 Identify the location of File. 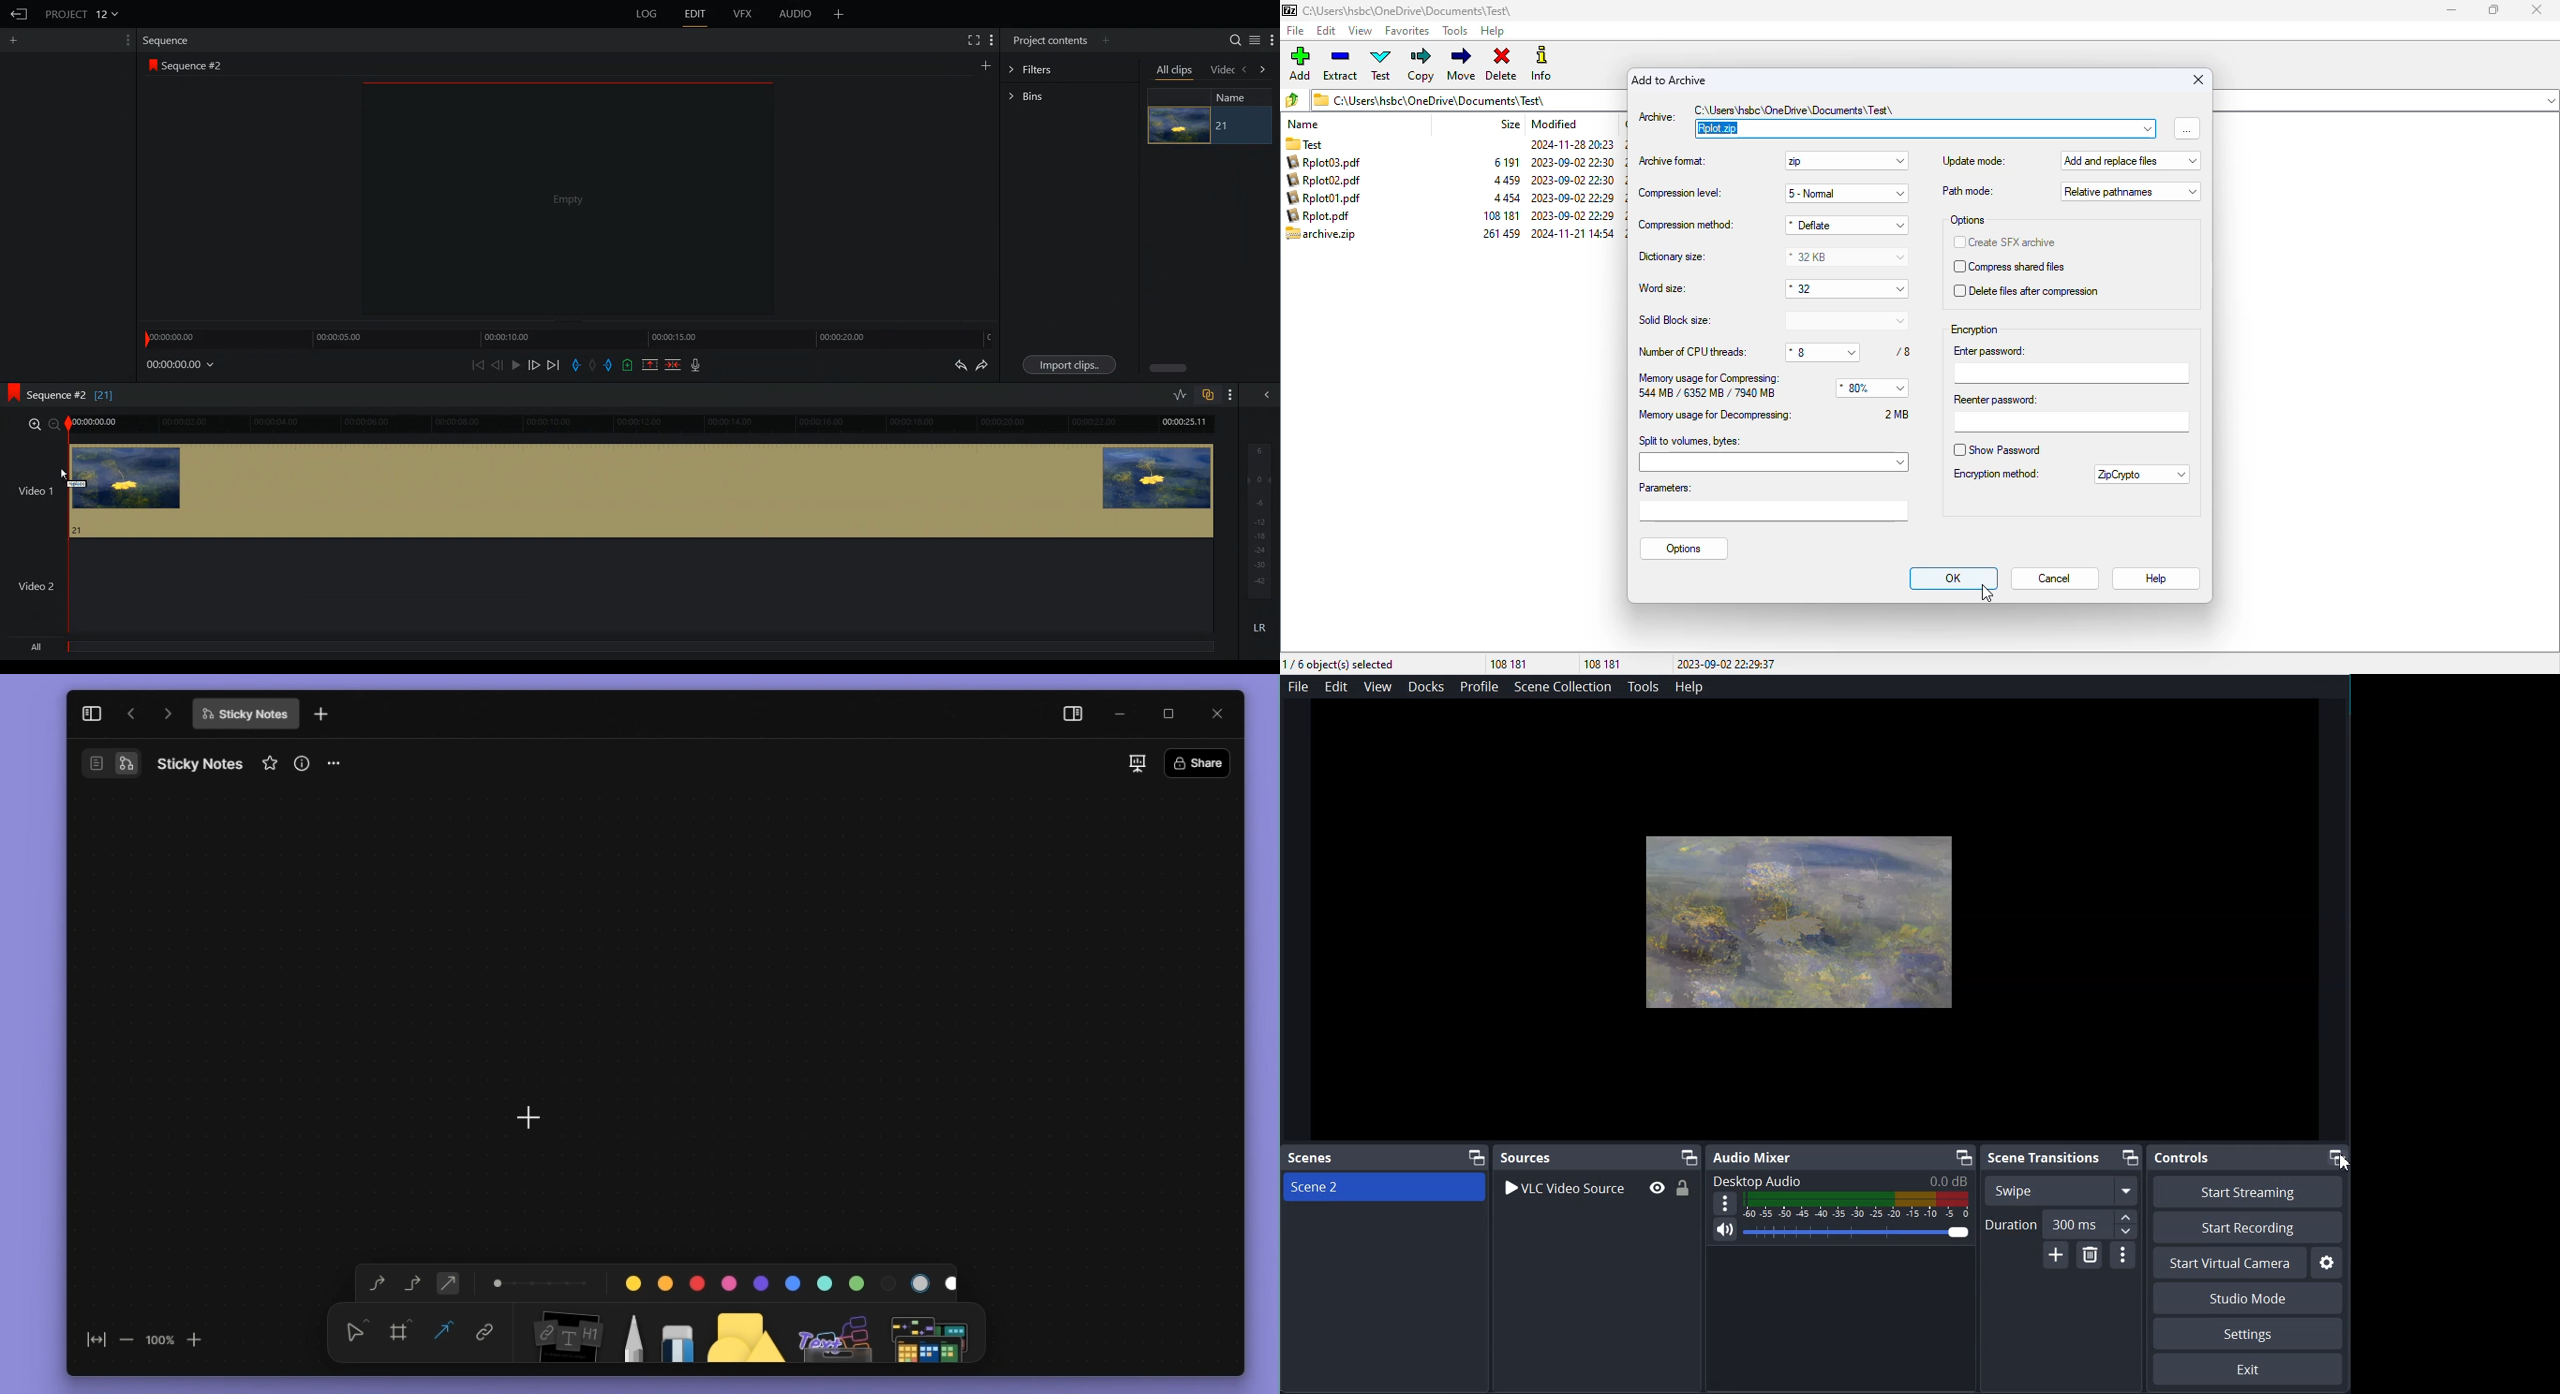
(1298, 687).